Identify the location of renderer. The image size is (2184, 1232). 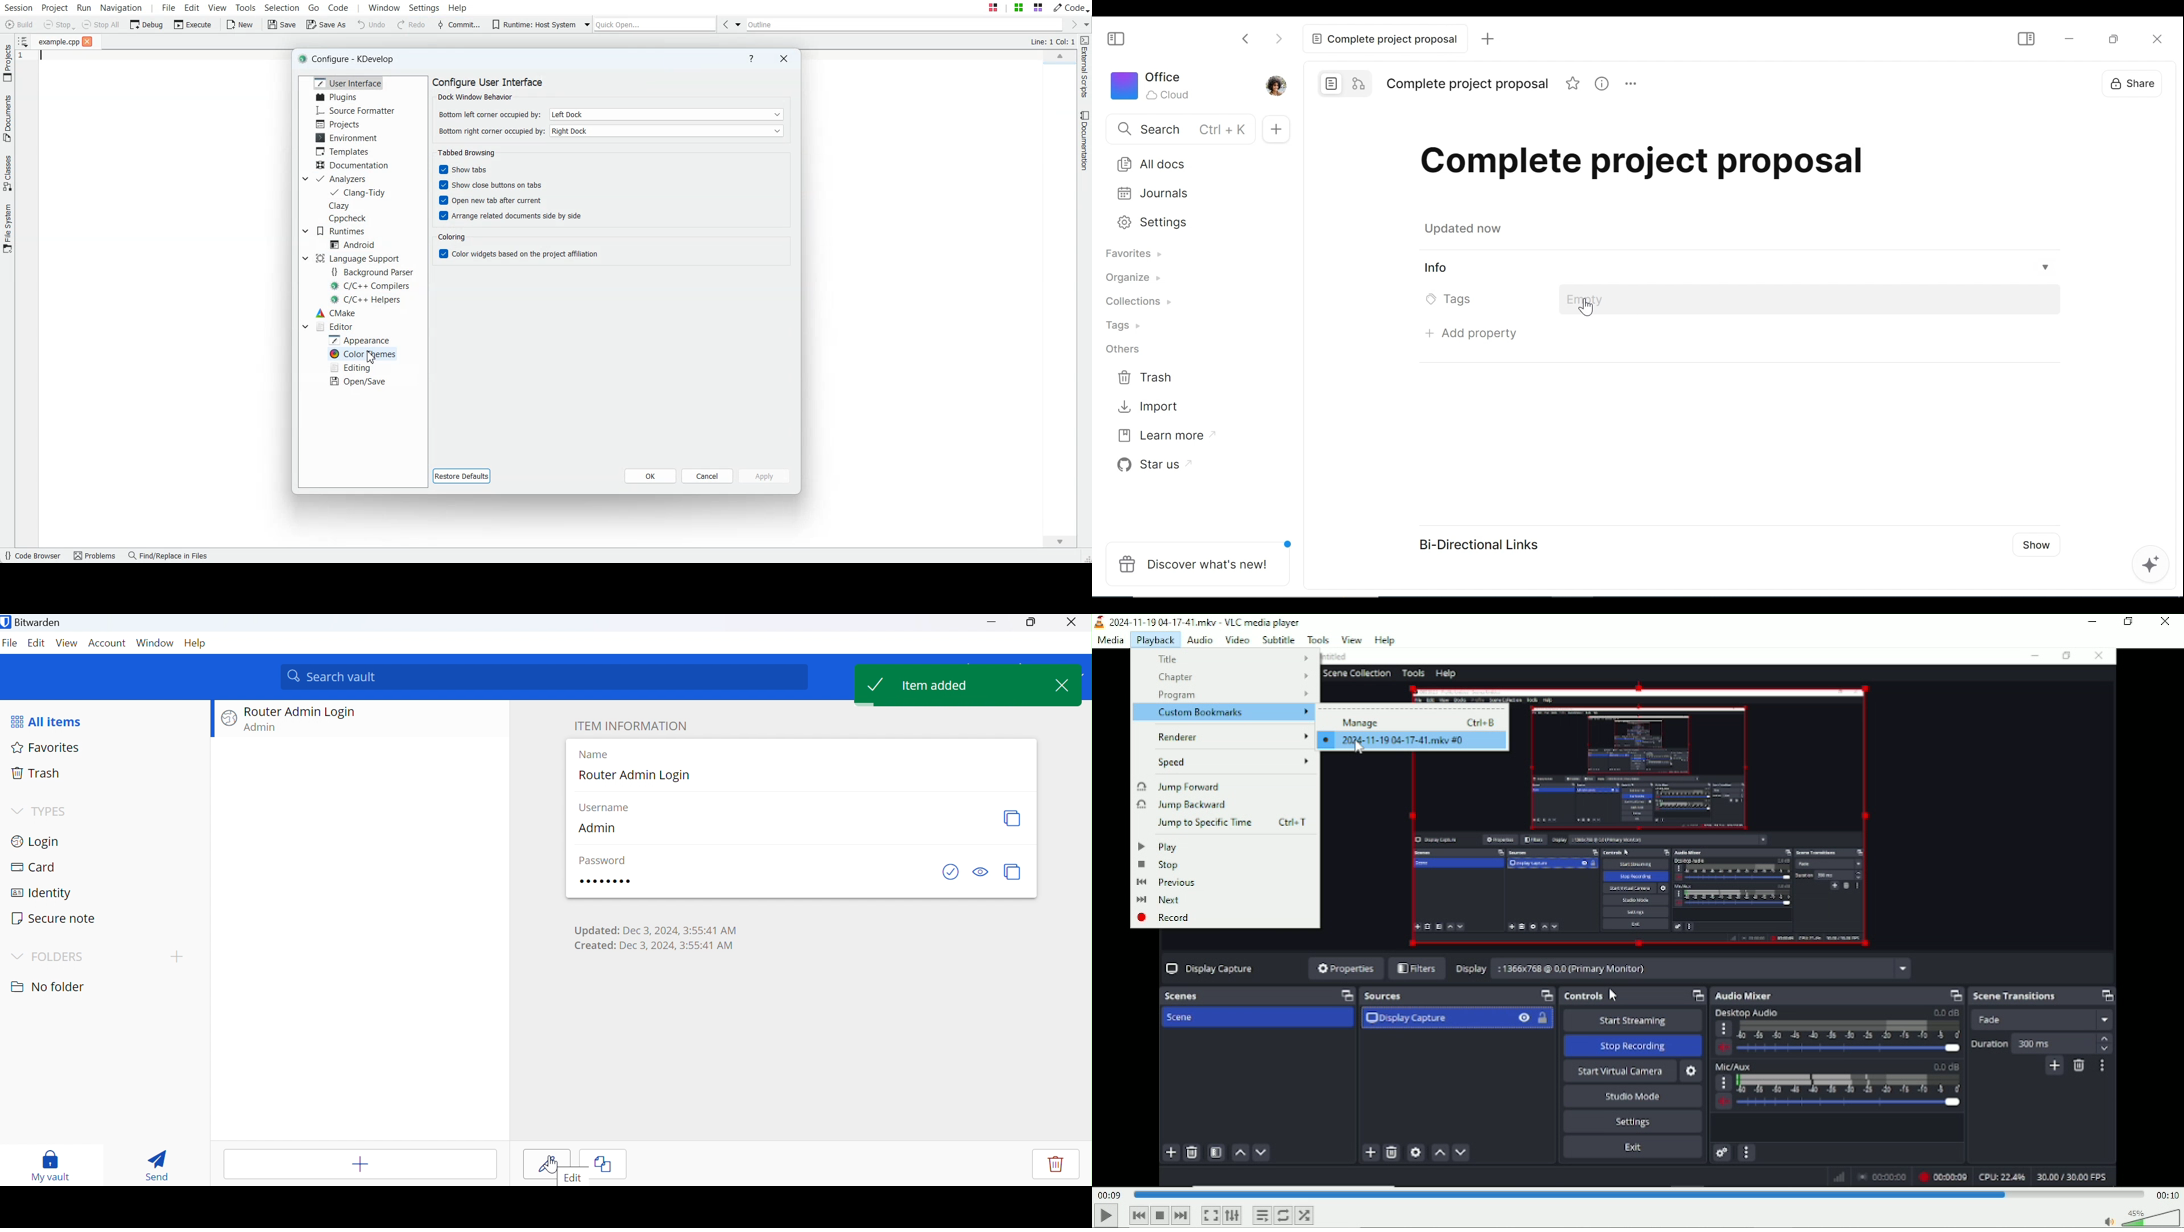
(1226, 737).